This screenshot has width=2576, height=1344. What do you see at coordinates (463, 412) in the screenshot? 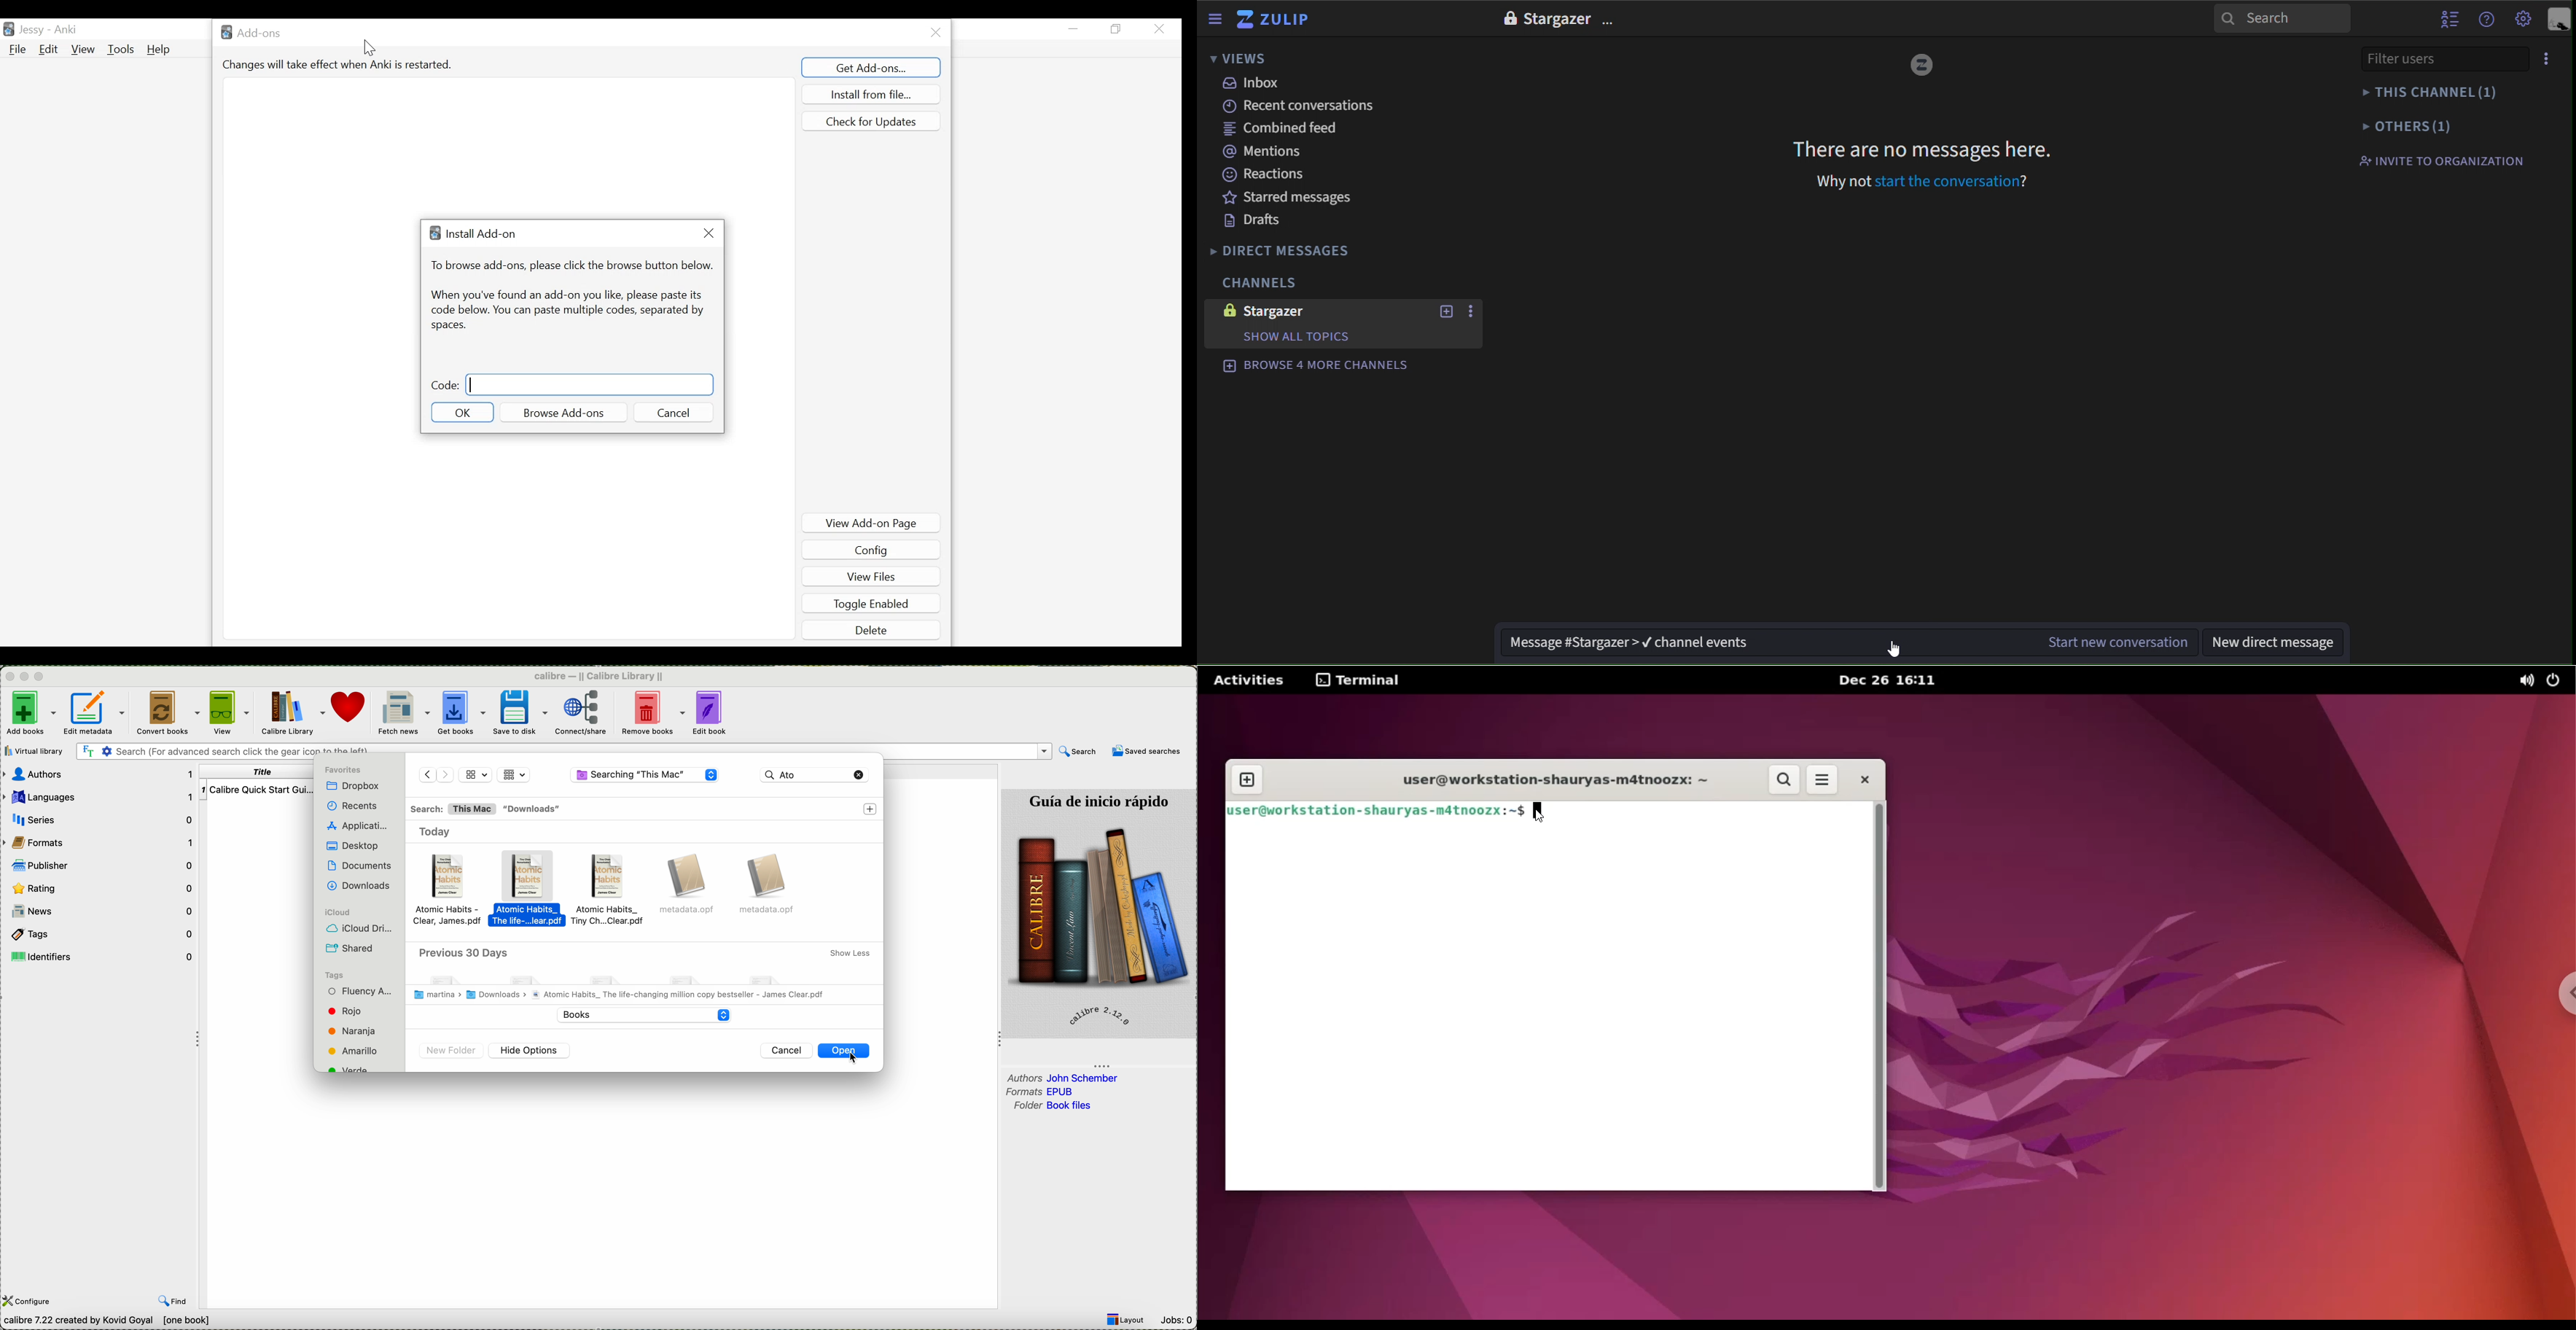
I see `OK` at bounding box center [463, 412].